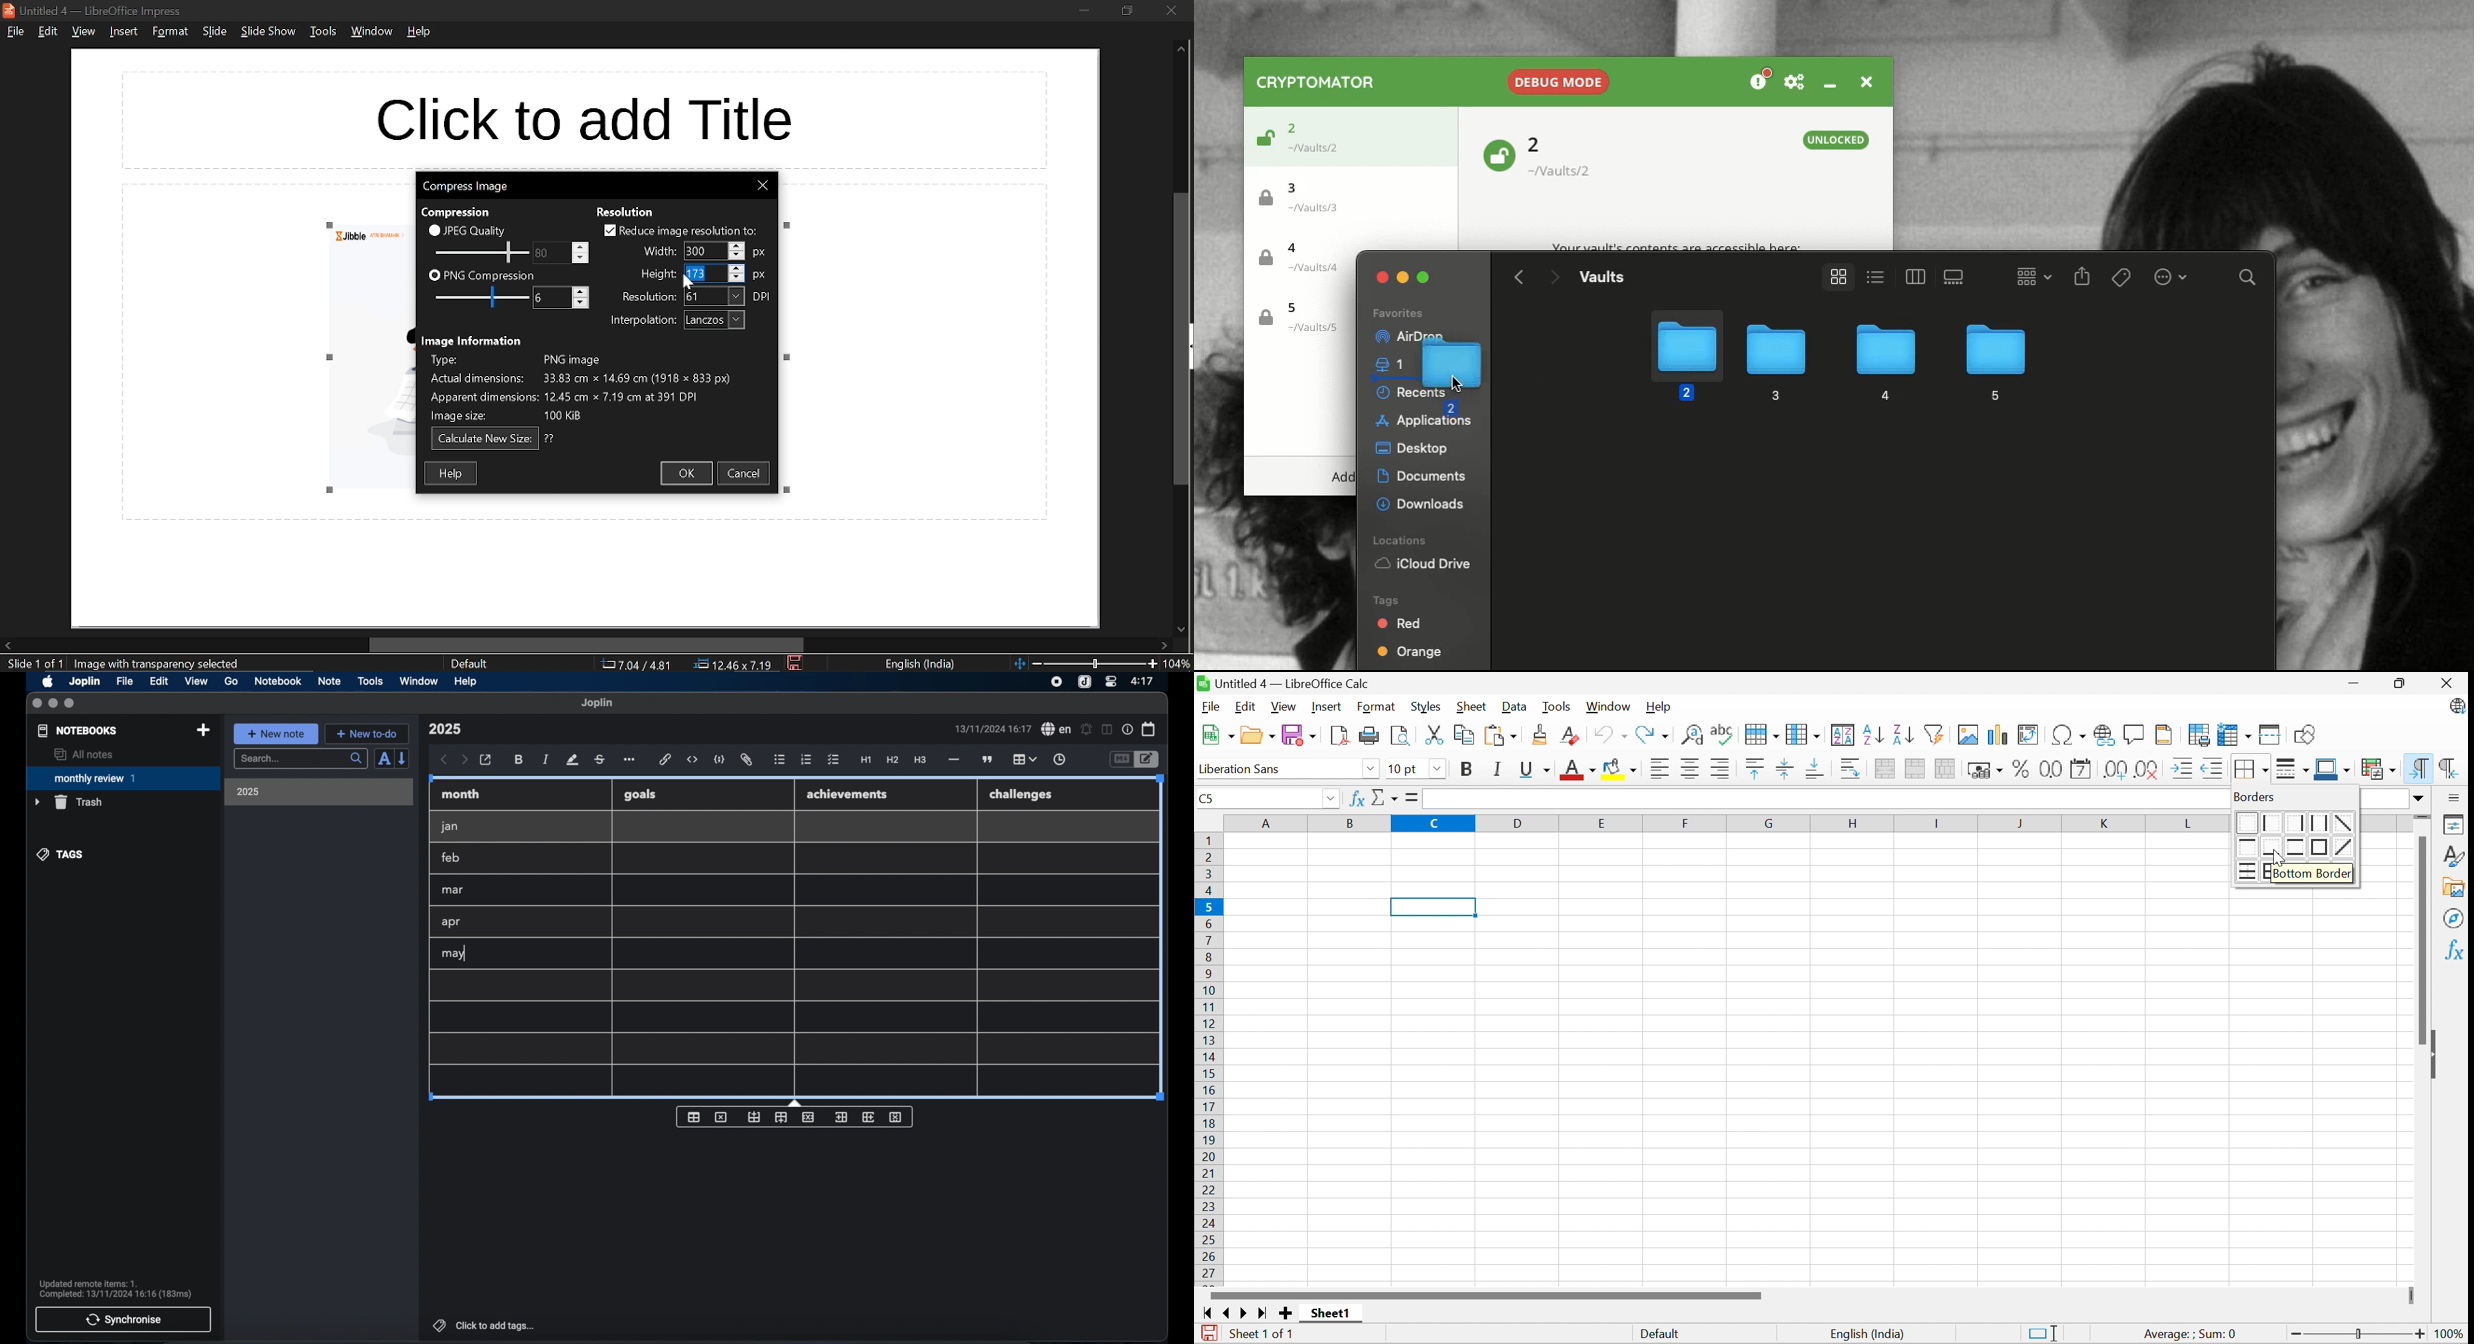  What do you see at coordinates (467, 681) in the screenshot?
I see `help` at bounding box center [467, 681].